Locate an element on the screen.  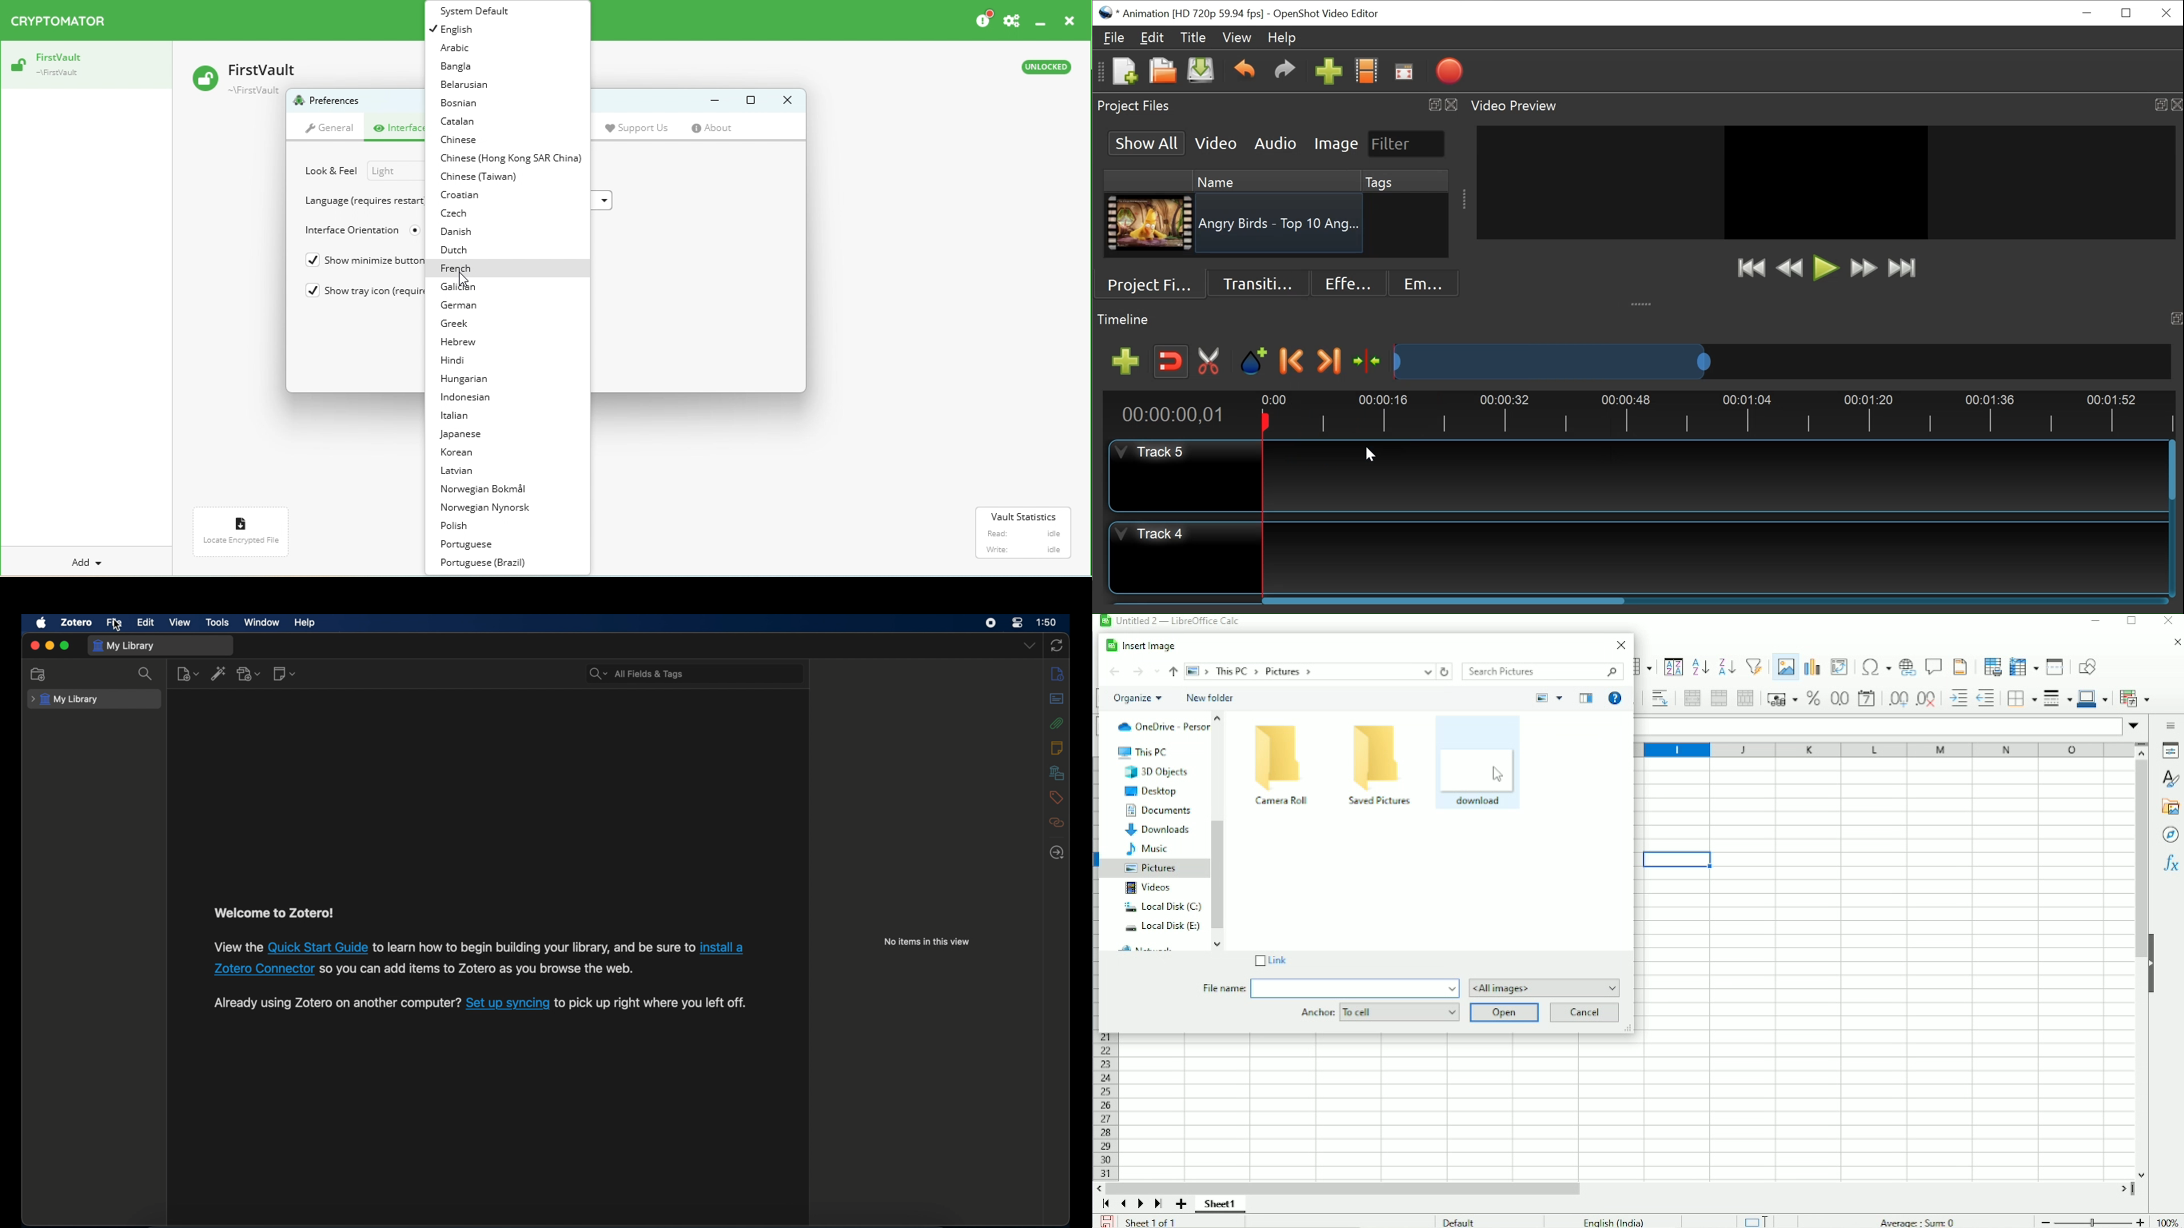
More options is located at coordinates (1559, 697).